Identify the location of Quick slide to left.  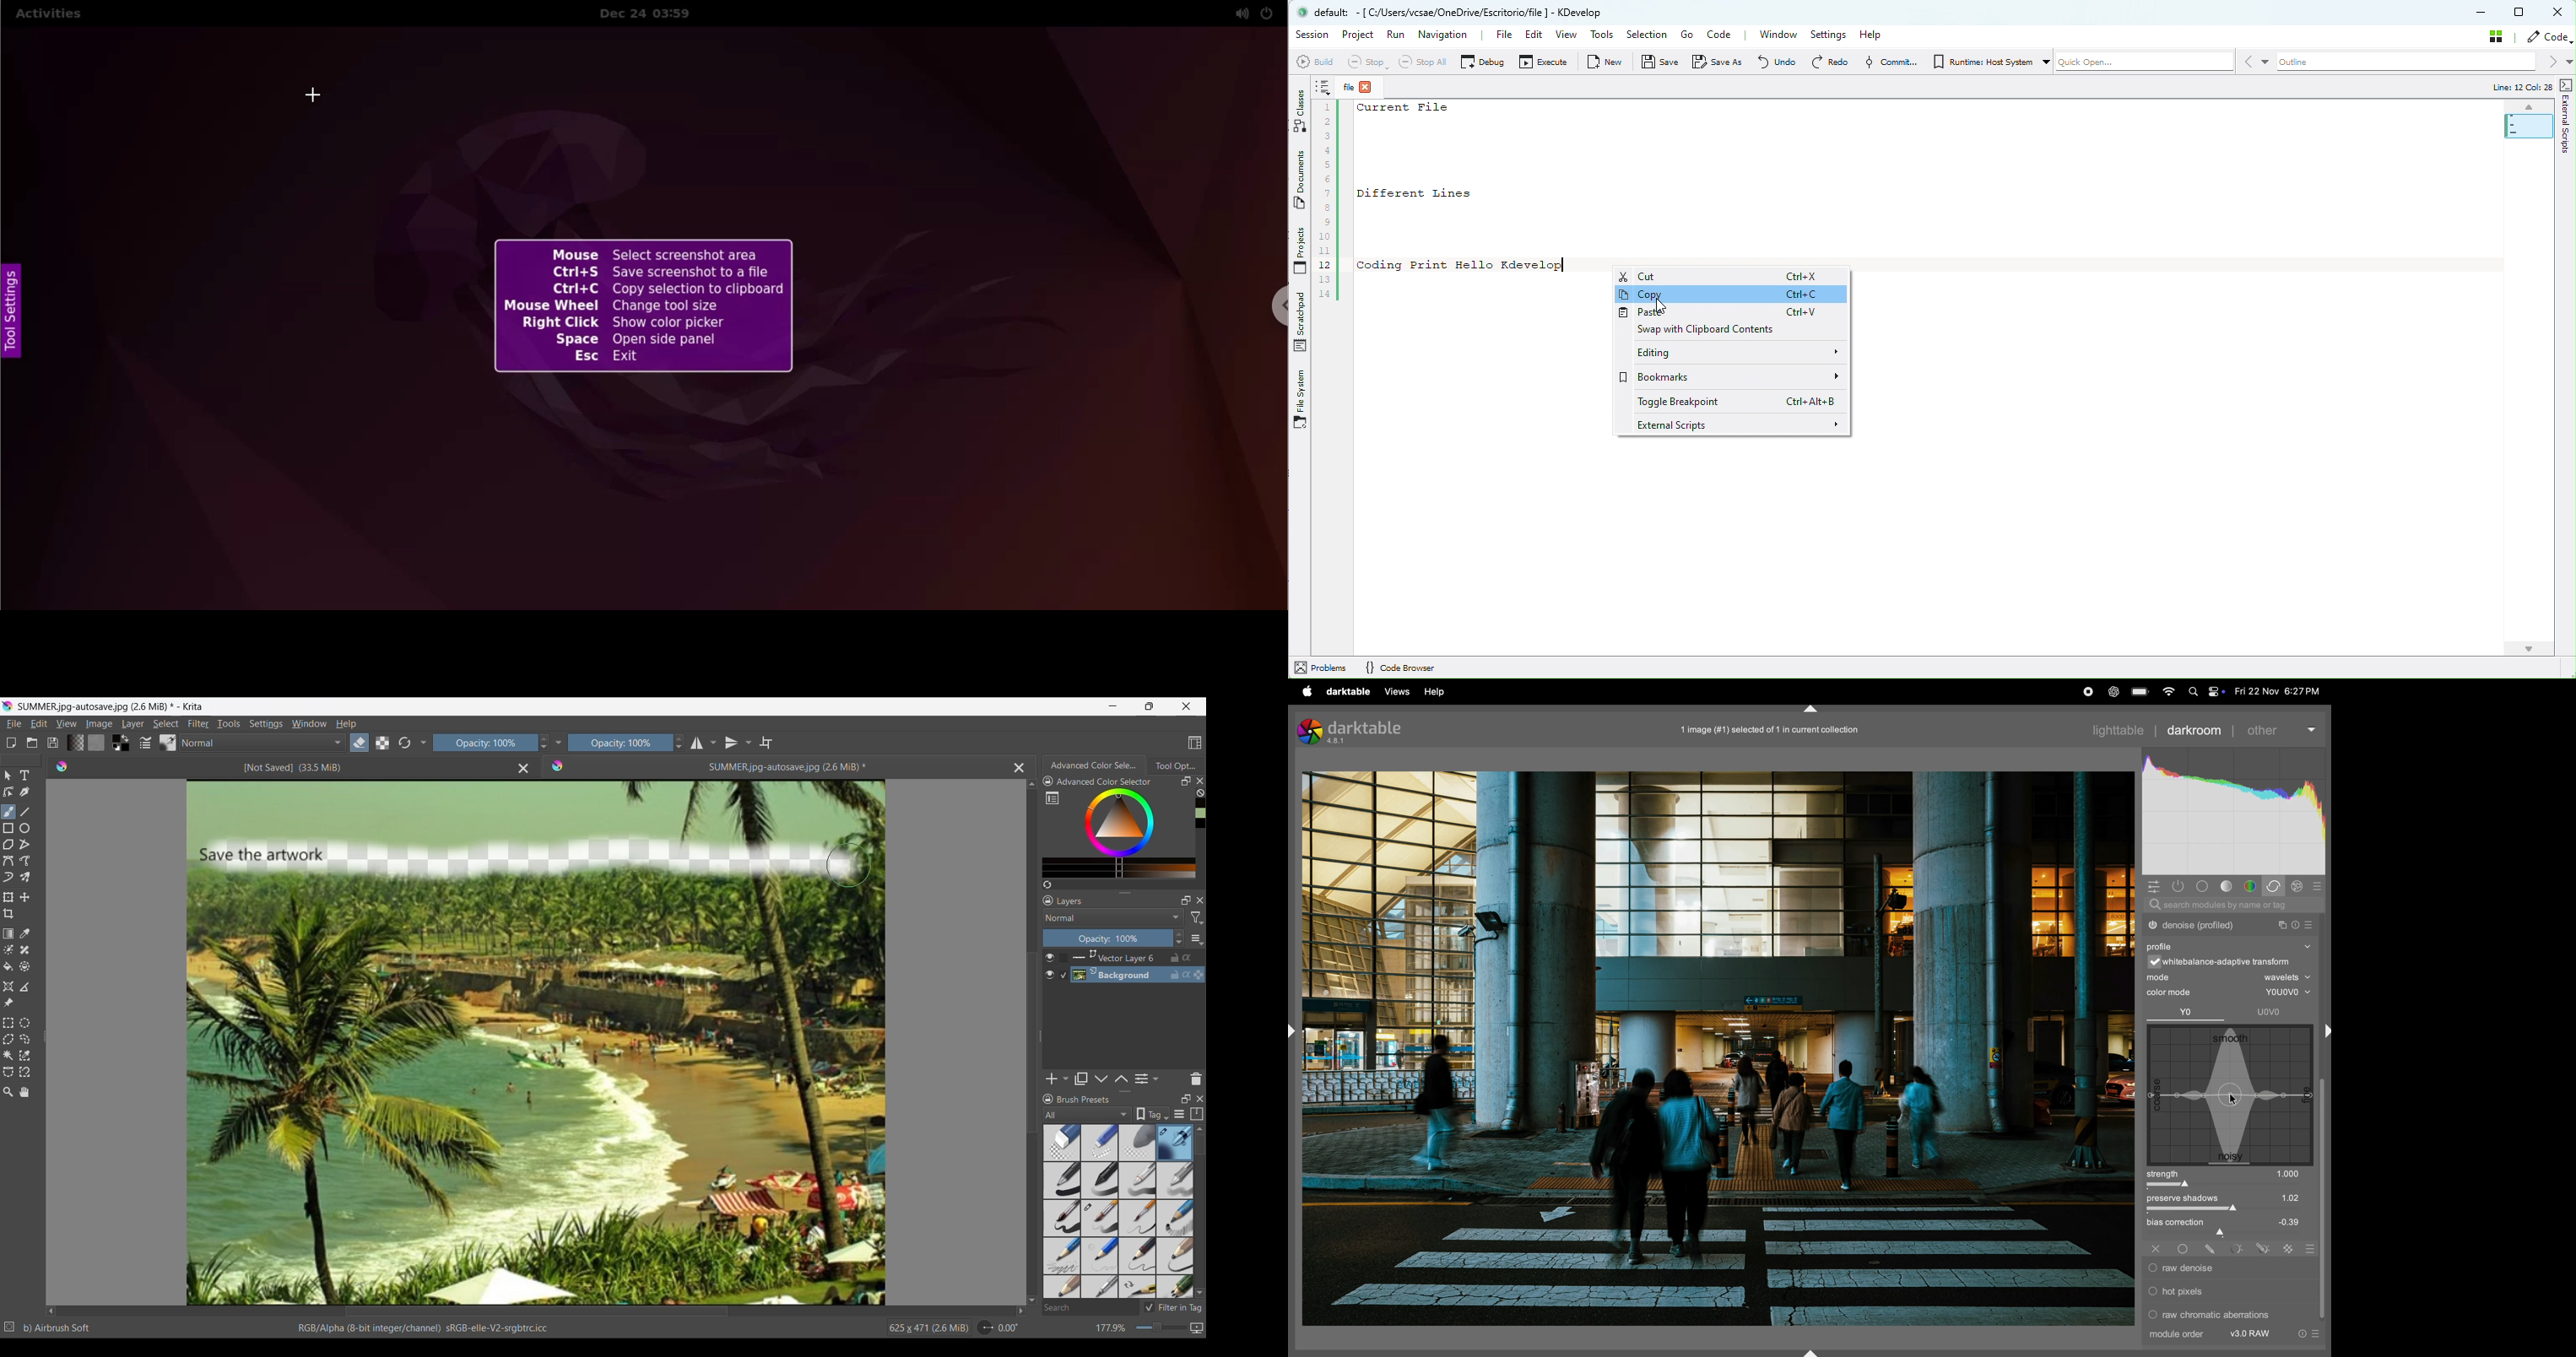
(51, 1312).